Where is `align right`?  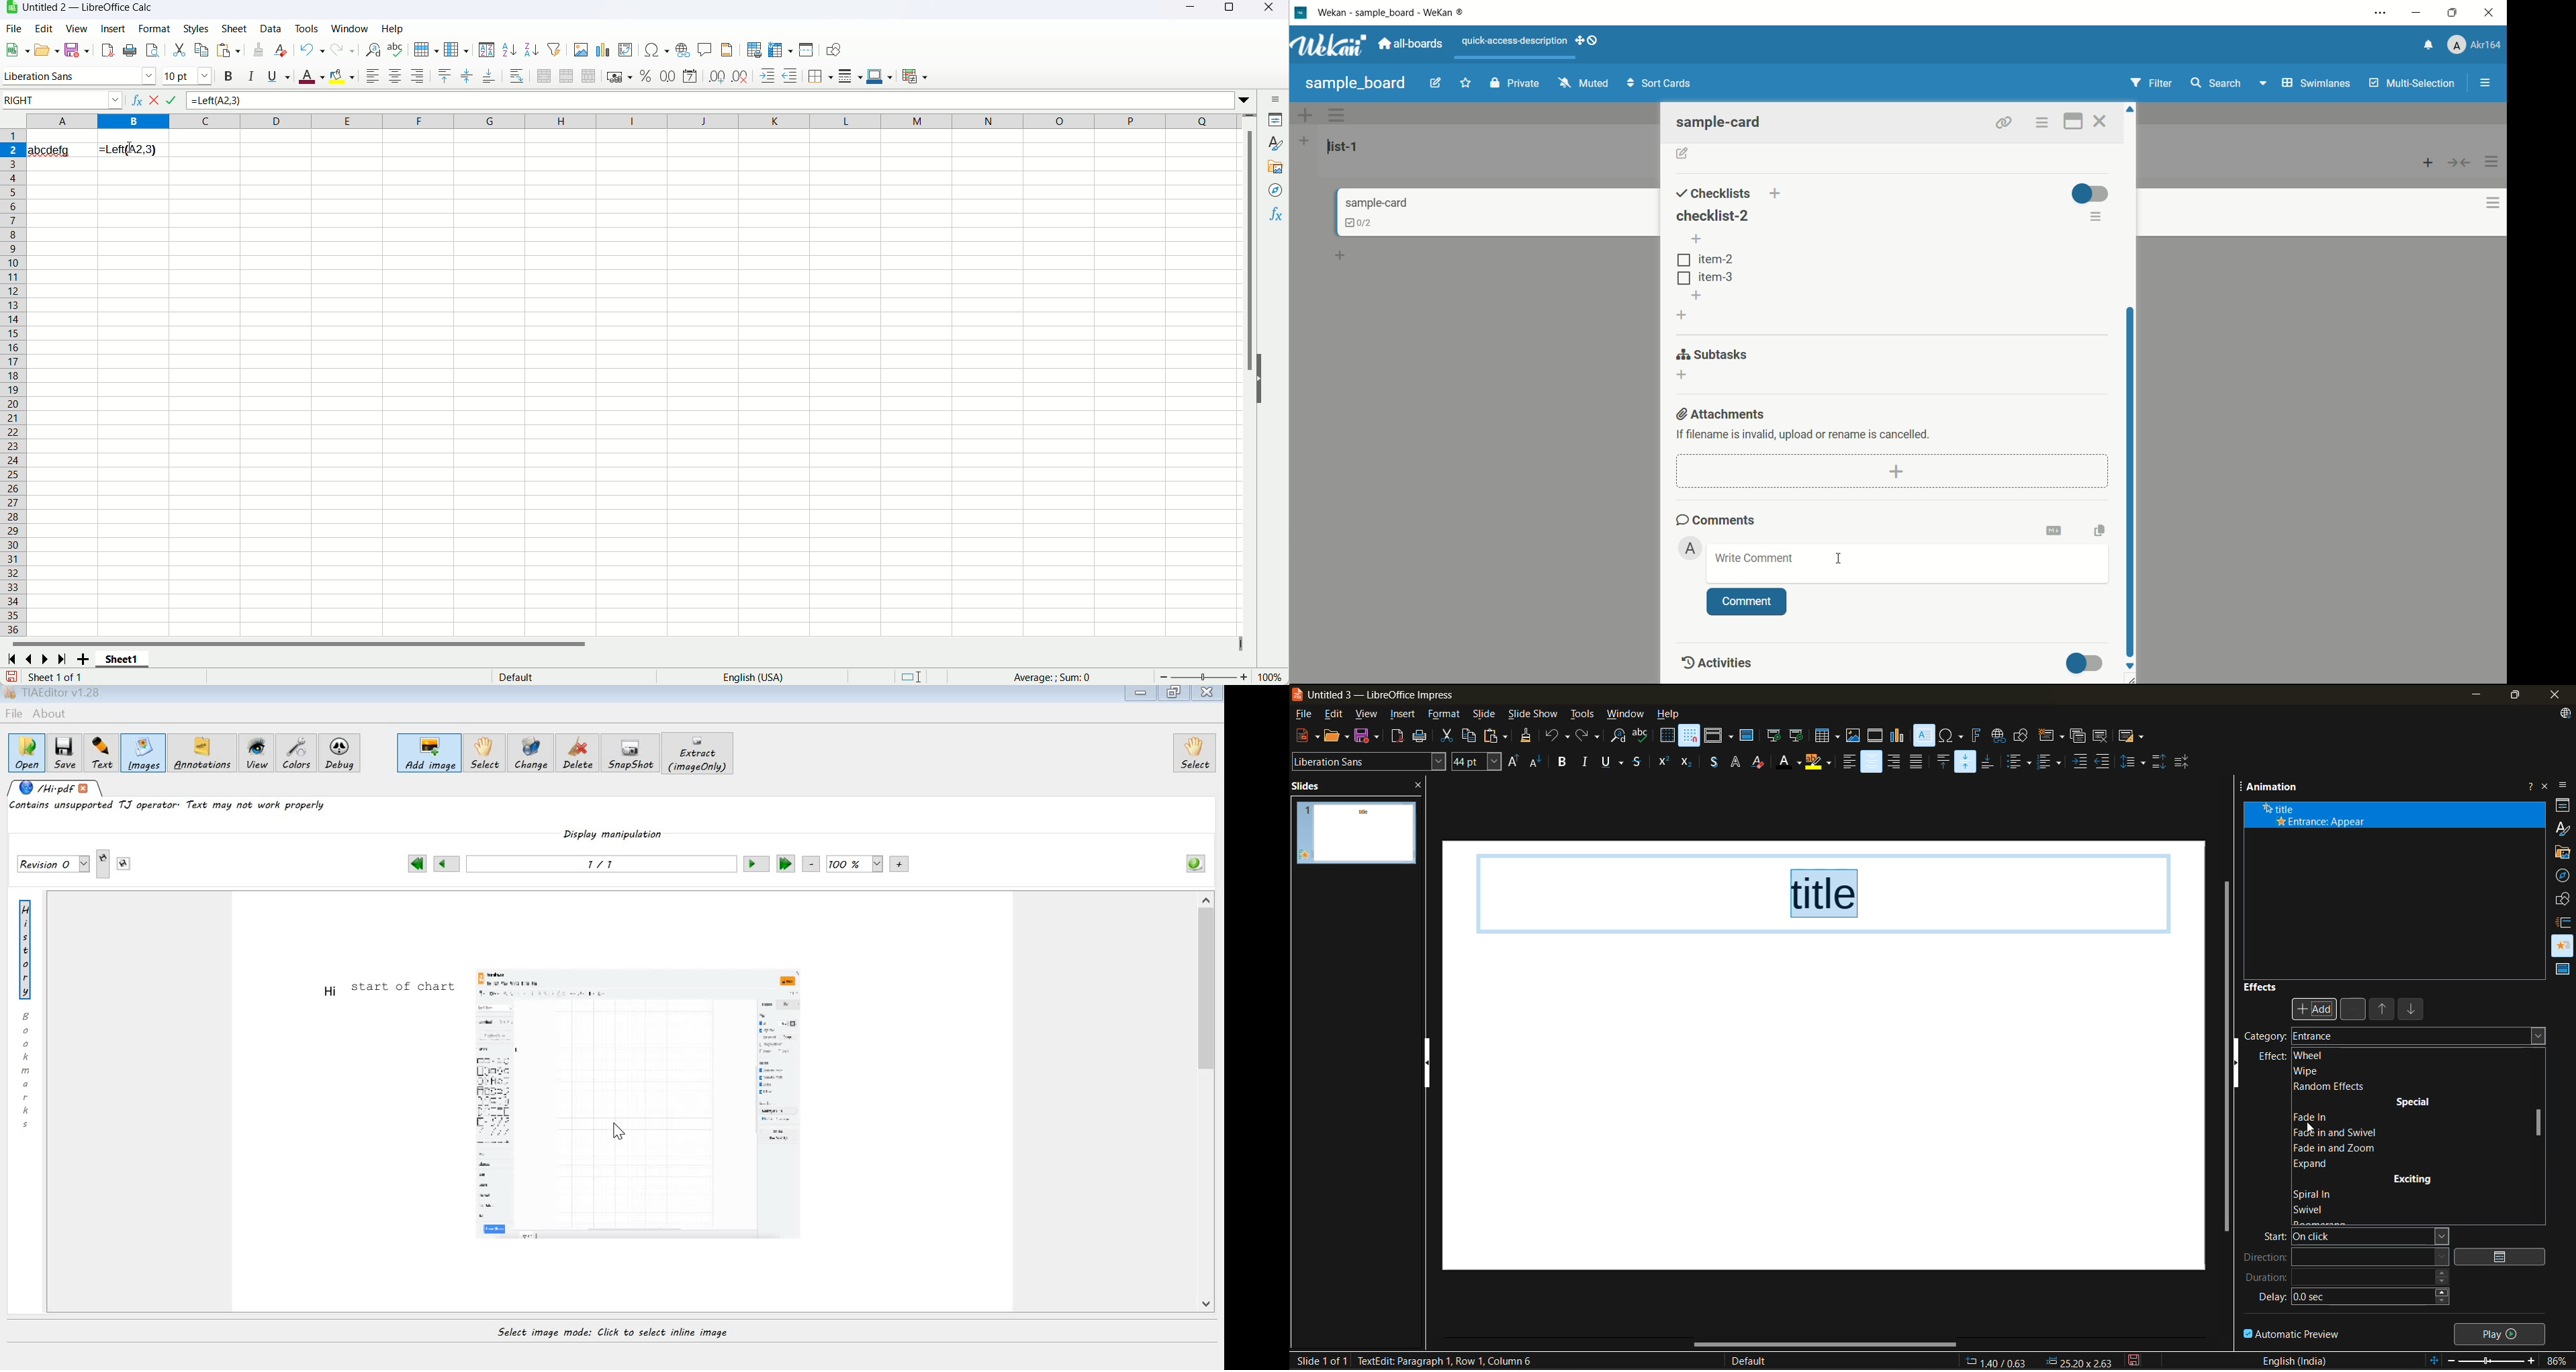
align right is located at coordinates (1895, 762).